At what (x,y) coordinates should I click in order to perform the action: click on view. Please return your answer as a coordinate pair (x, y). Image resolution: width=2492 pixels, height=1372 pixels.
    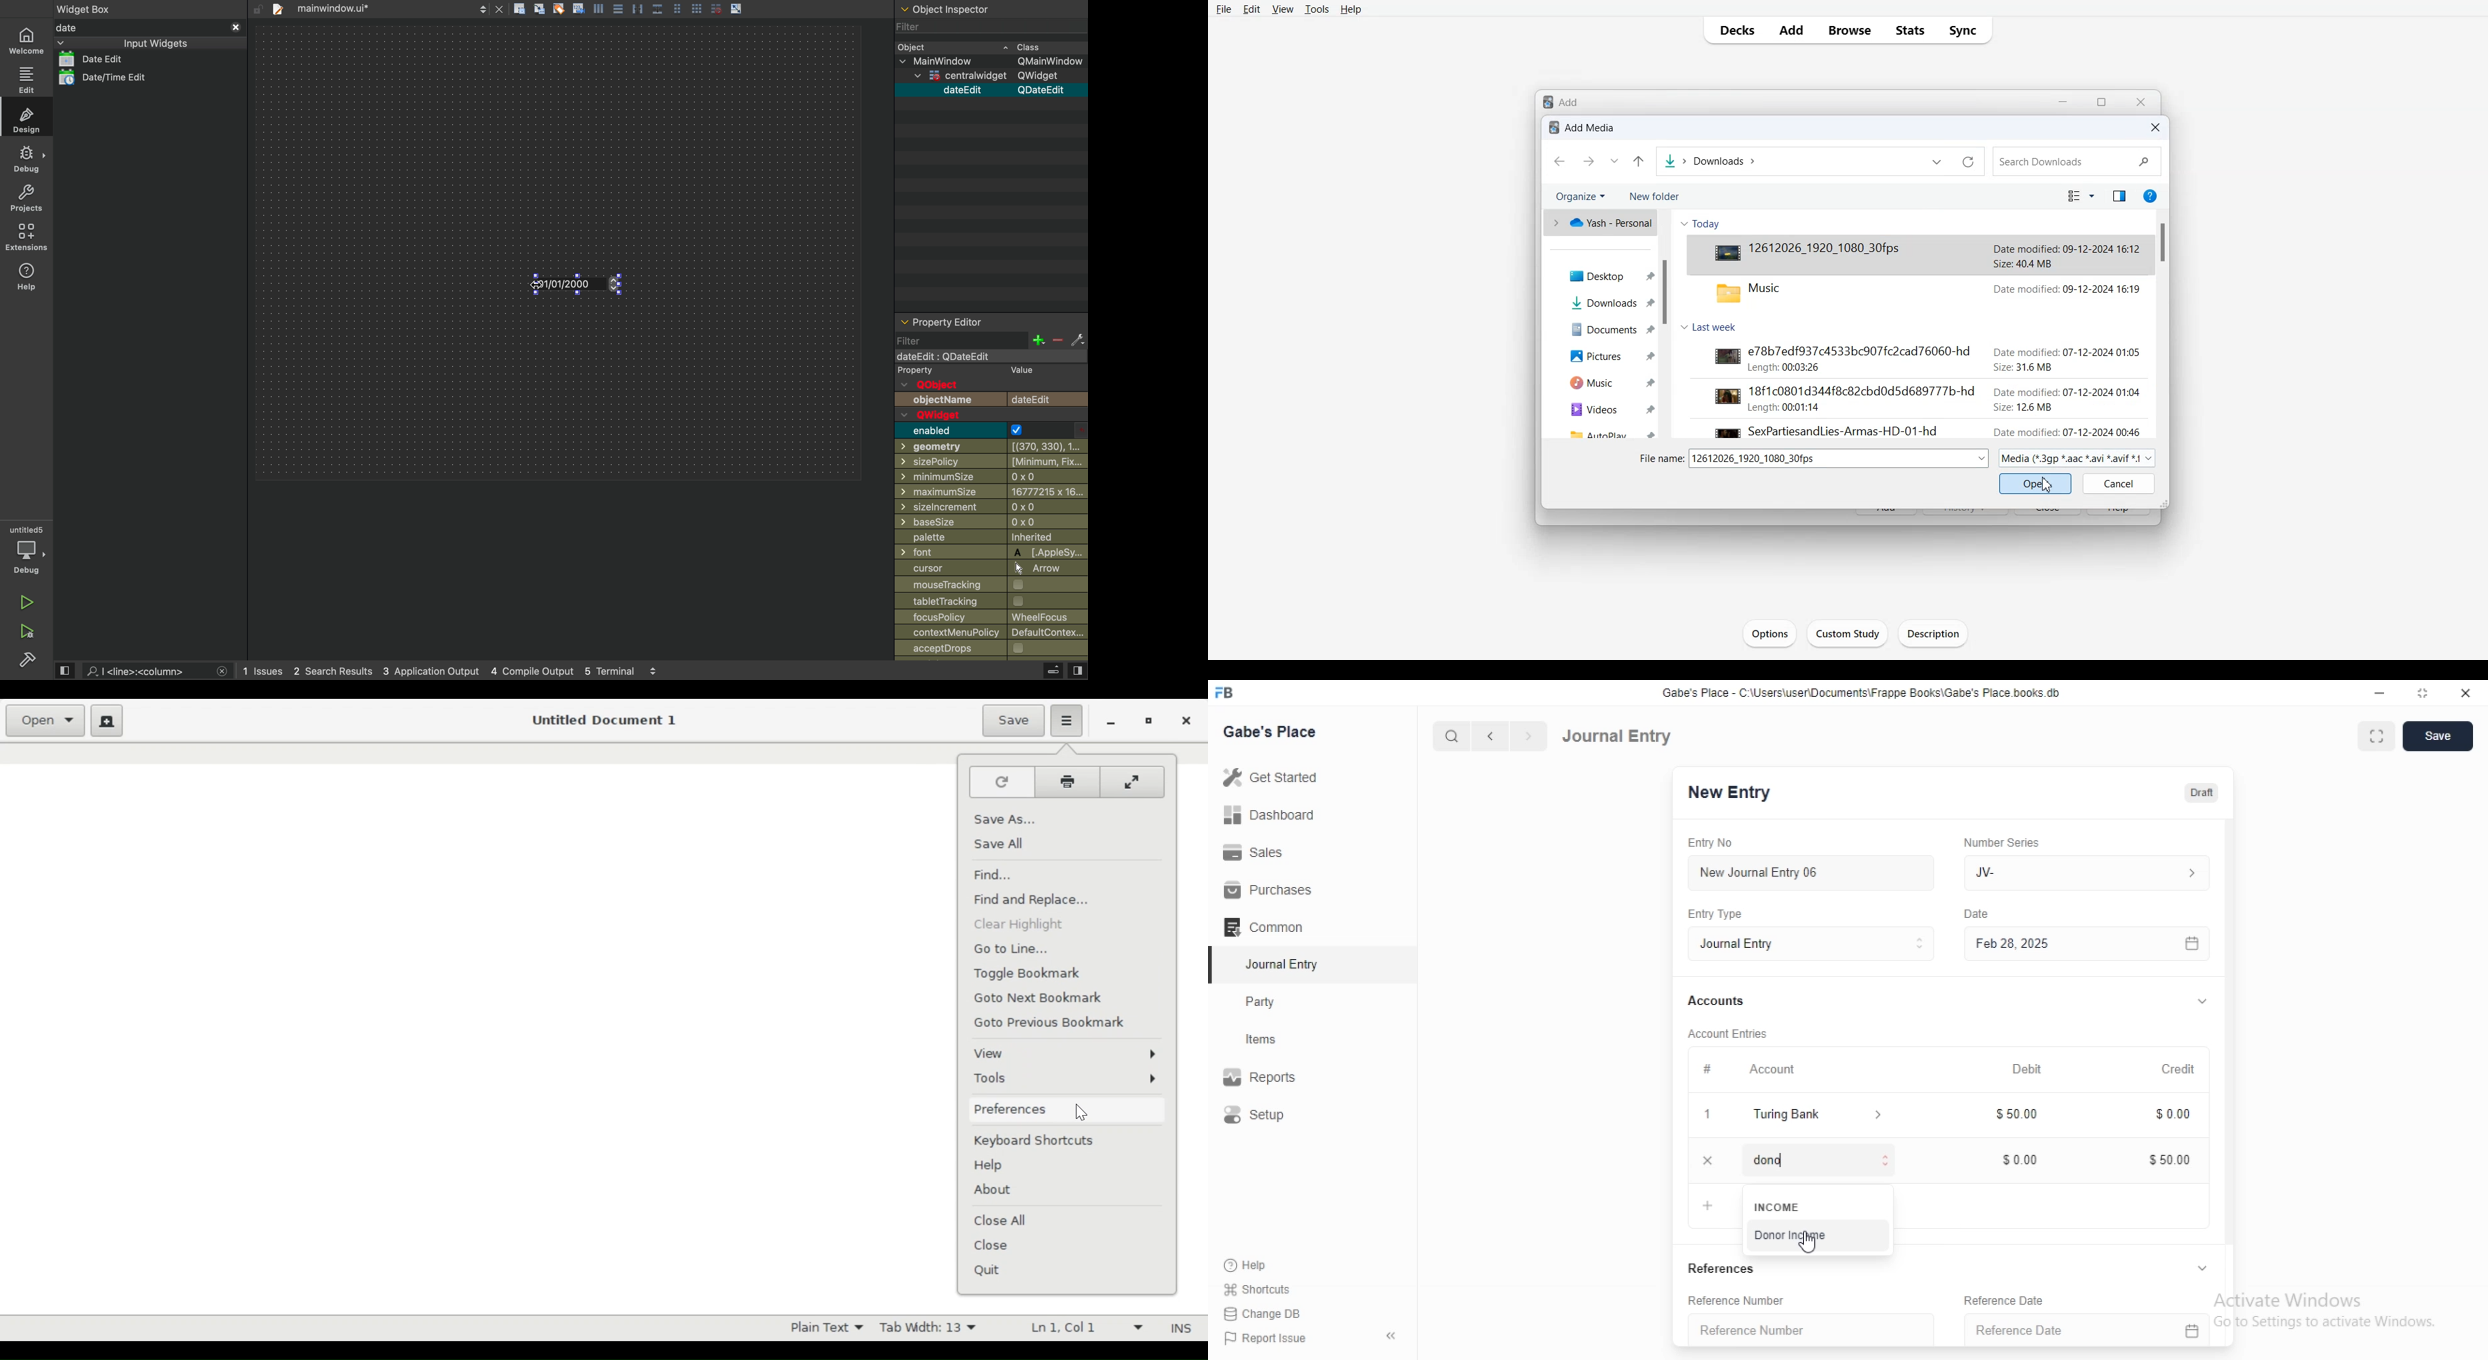
    Looking at the image, I should click on (1077, 669).